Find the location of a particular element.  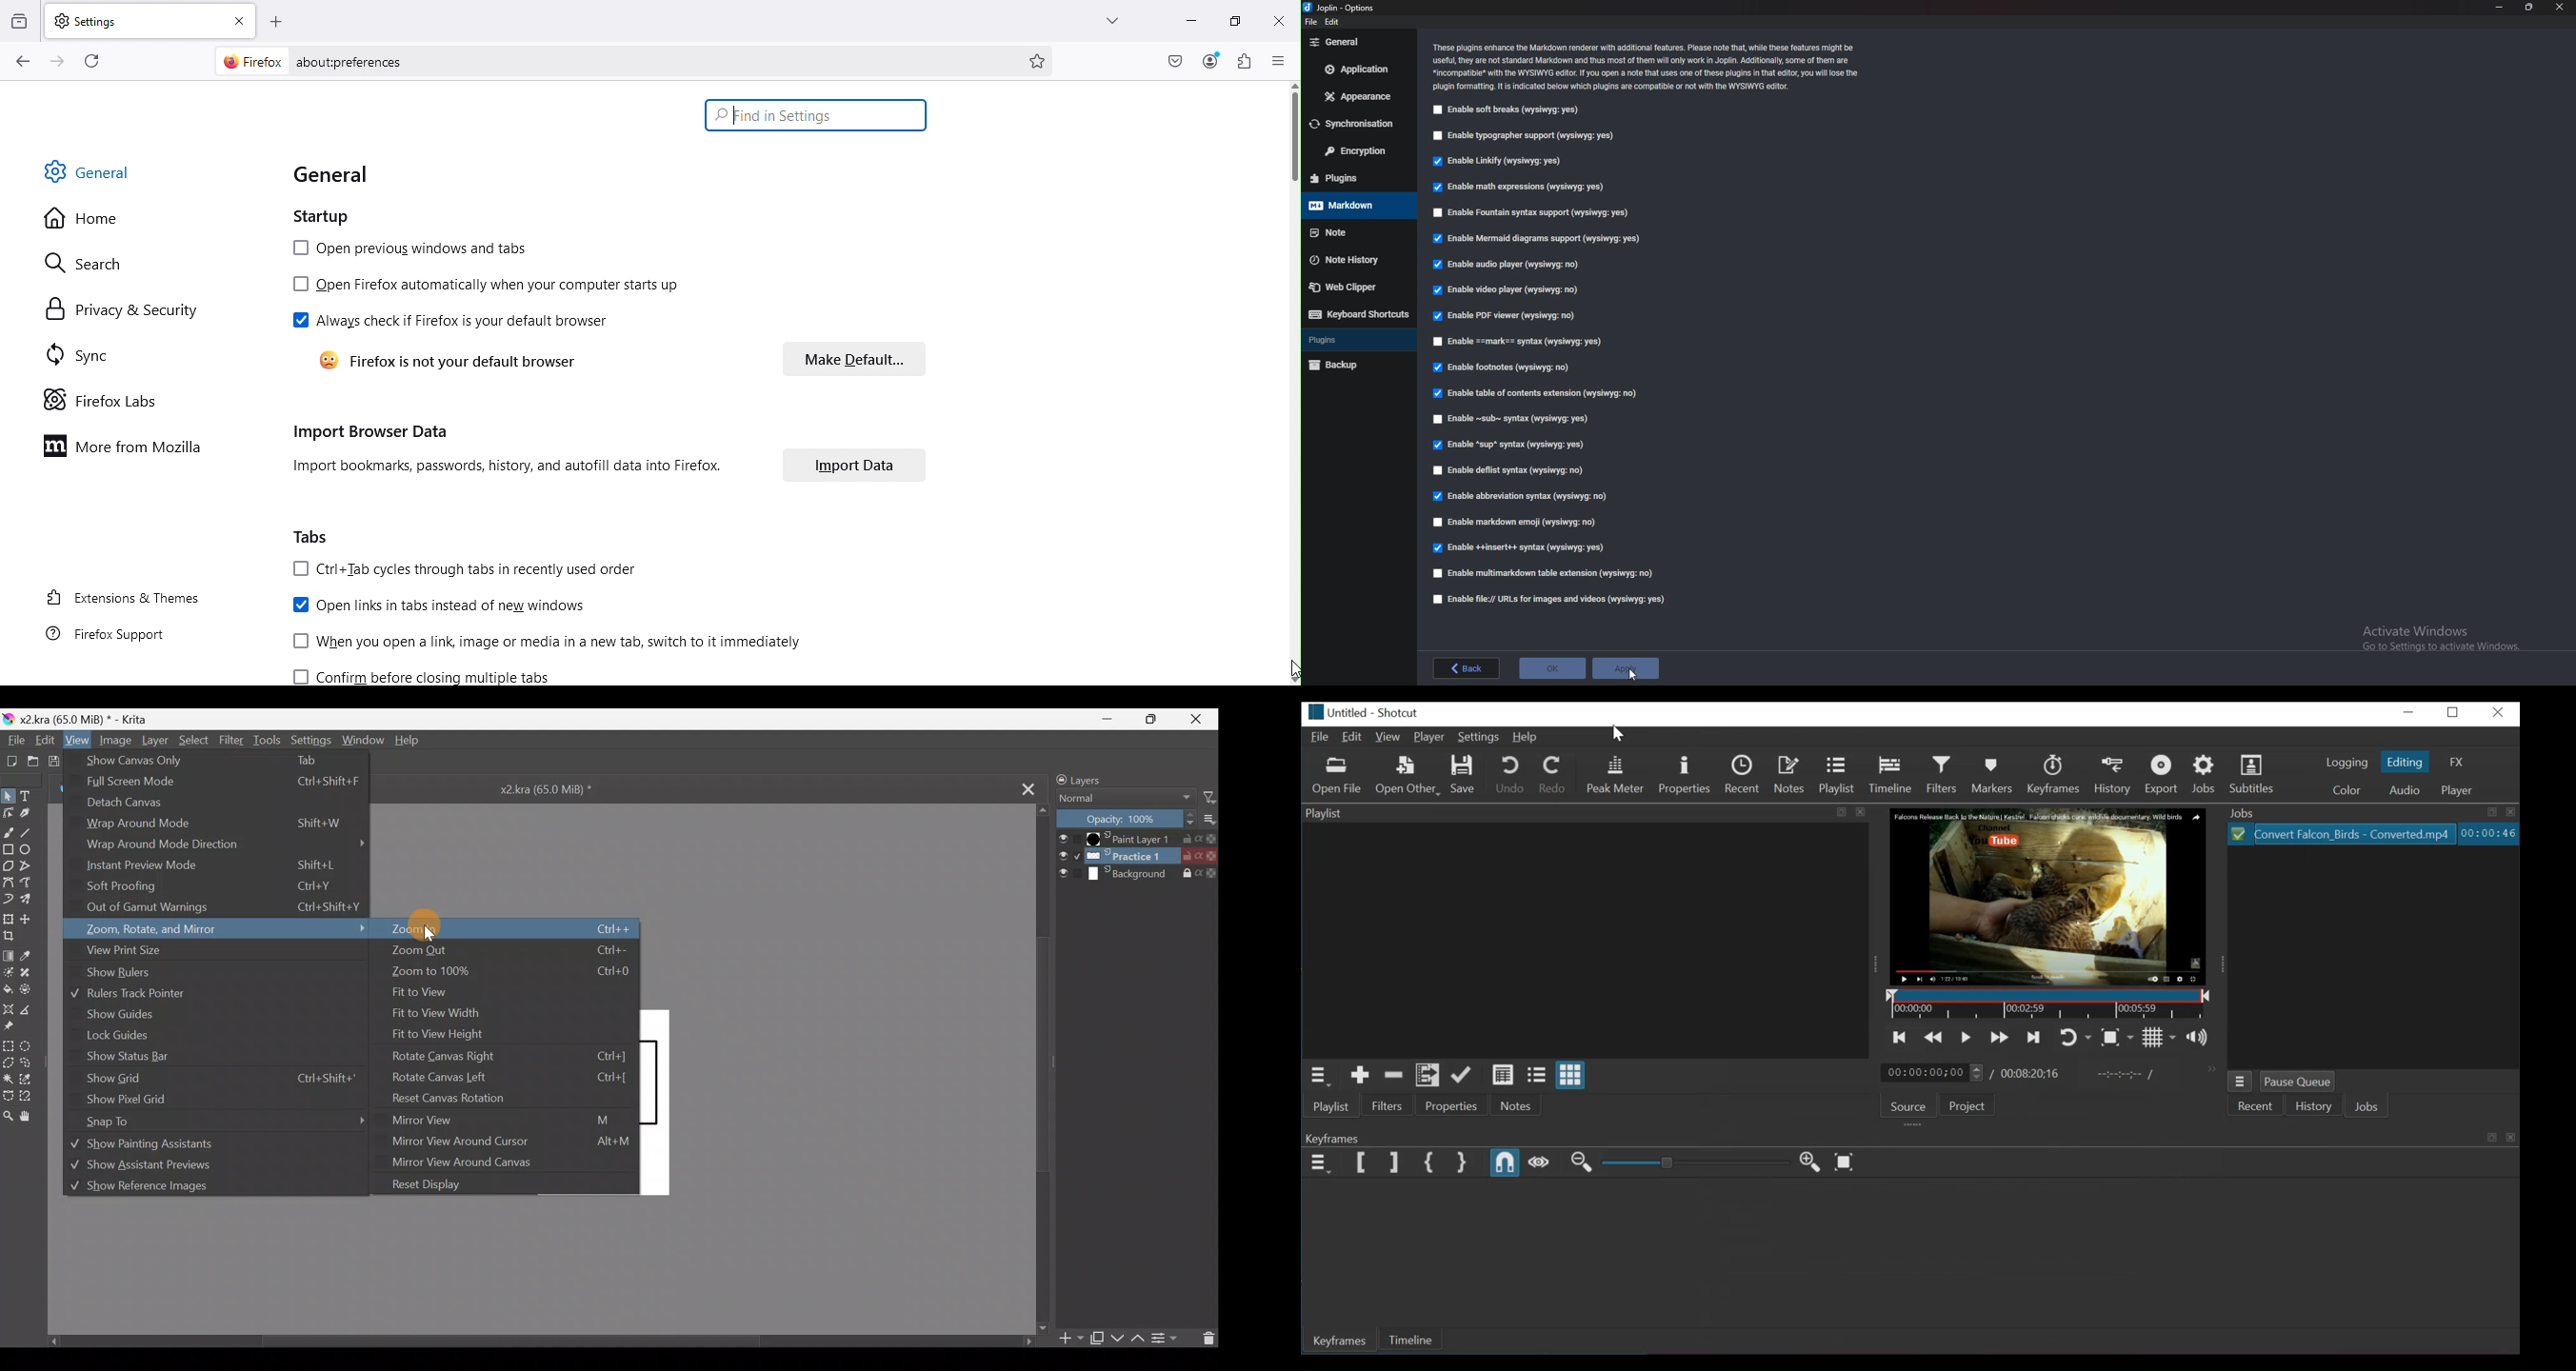

more is located at coordinates (1211, 821).